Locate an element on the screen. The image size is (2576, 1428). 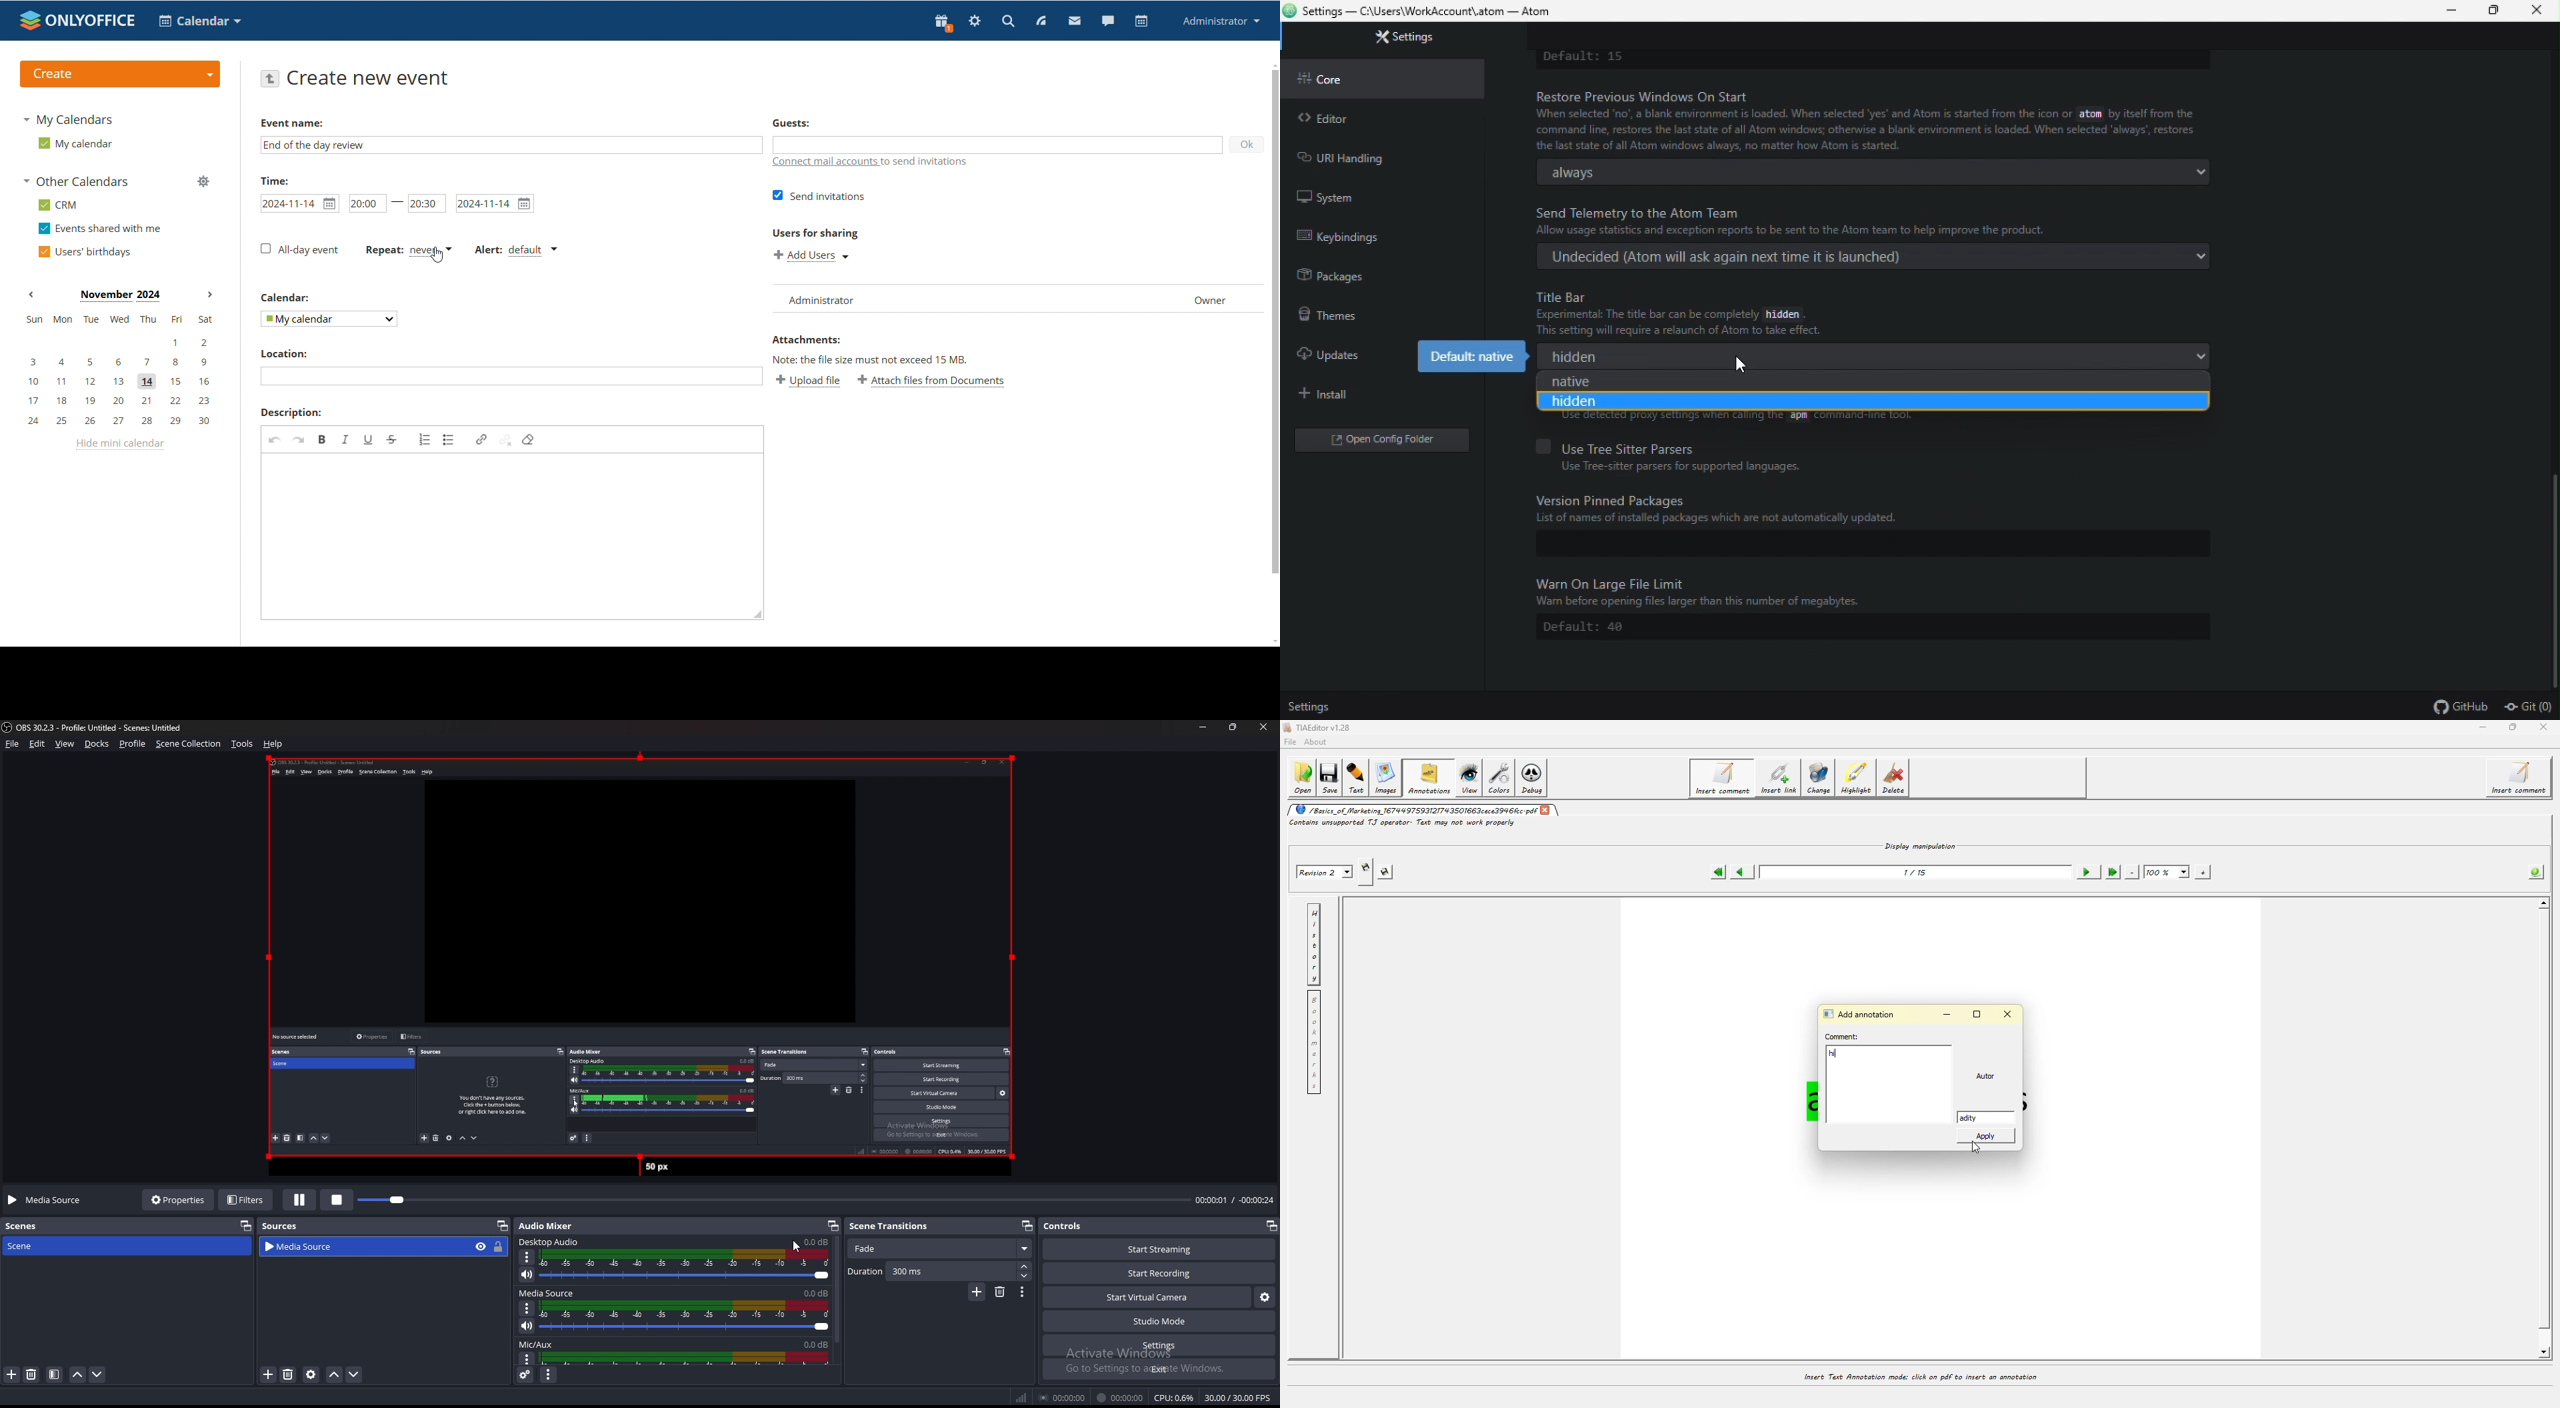
Start streaming is located at coordinates (1161, 1249).